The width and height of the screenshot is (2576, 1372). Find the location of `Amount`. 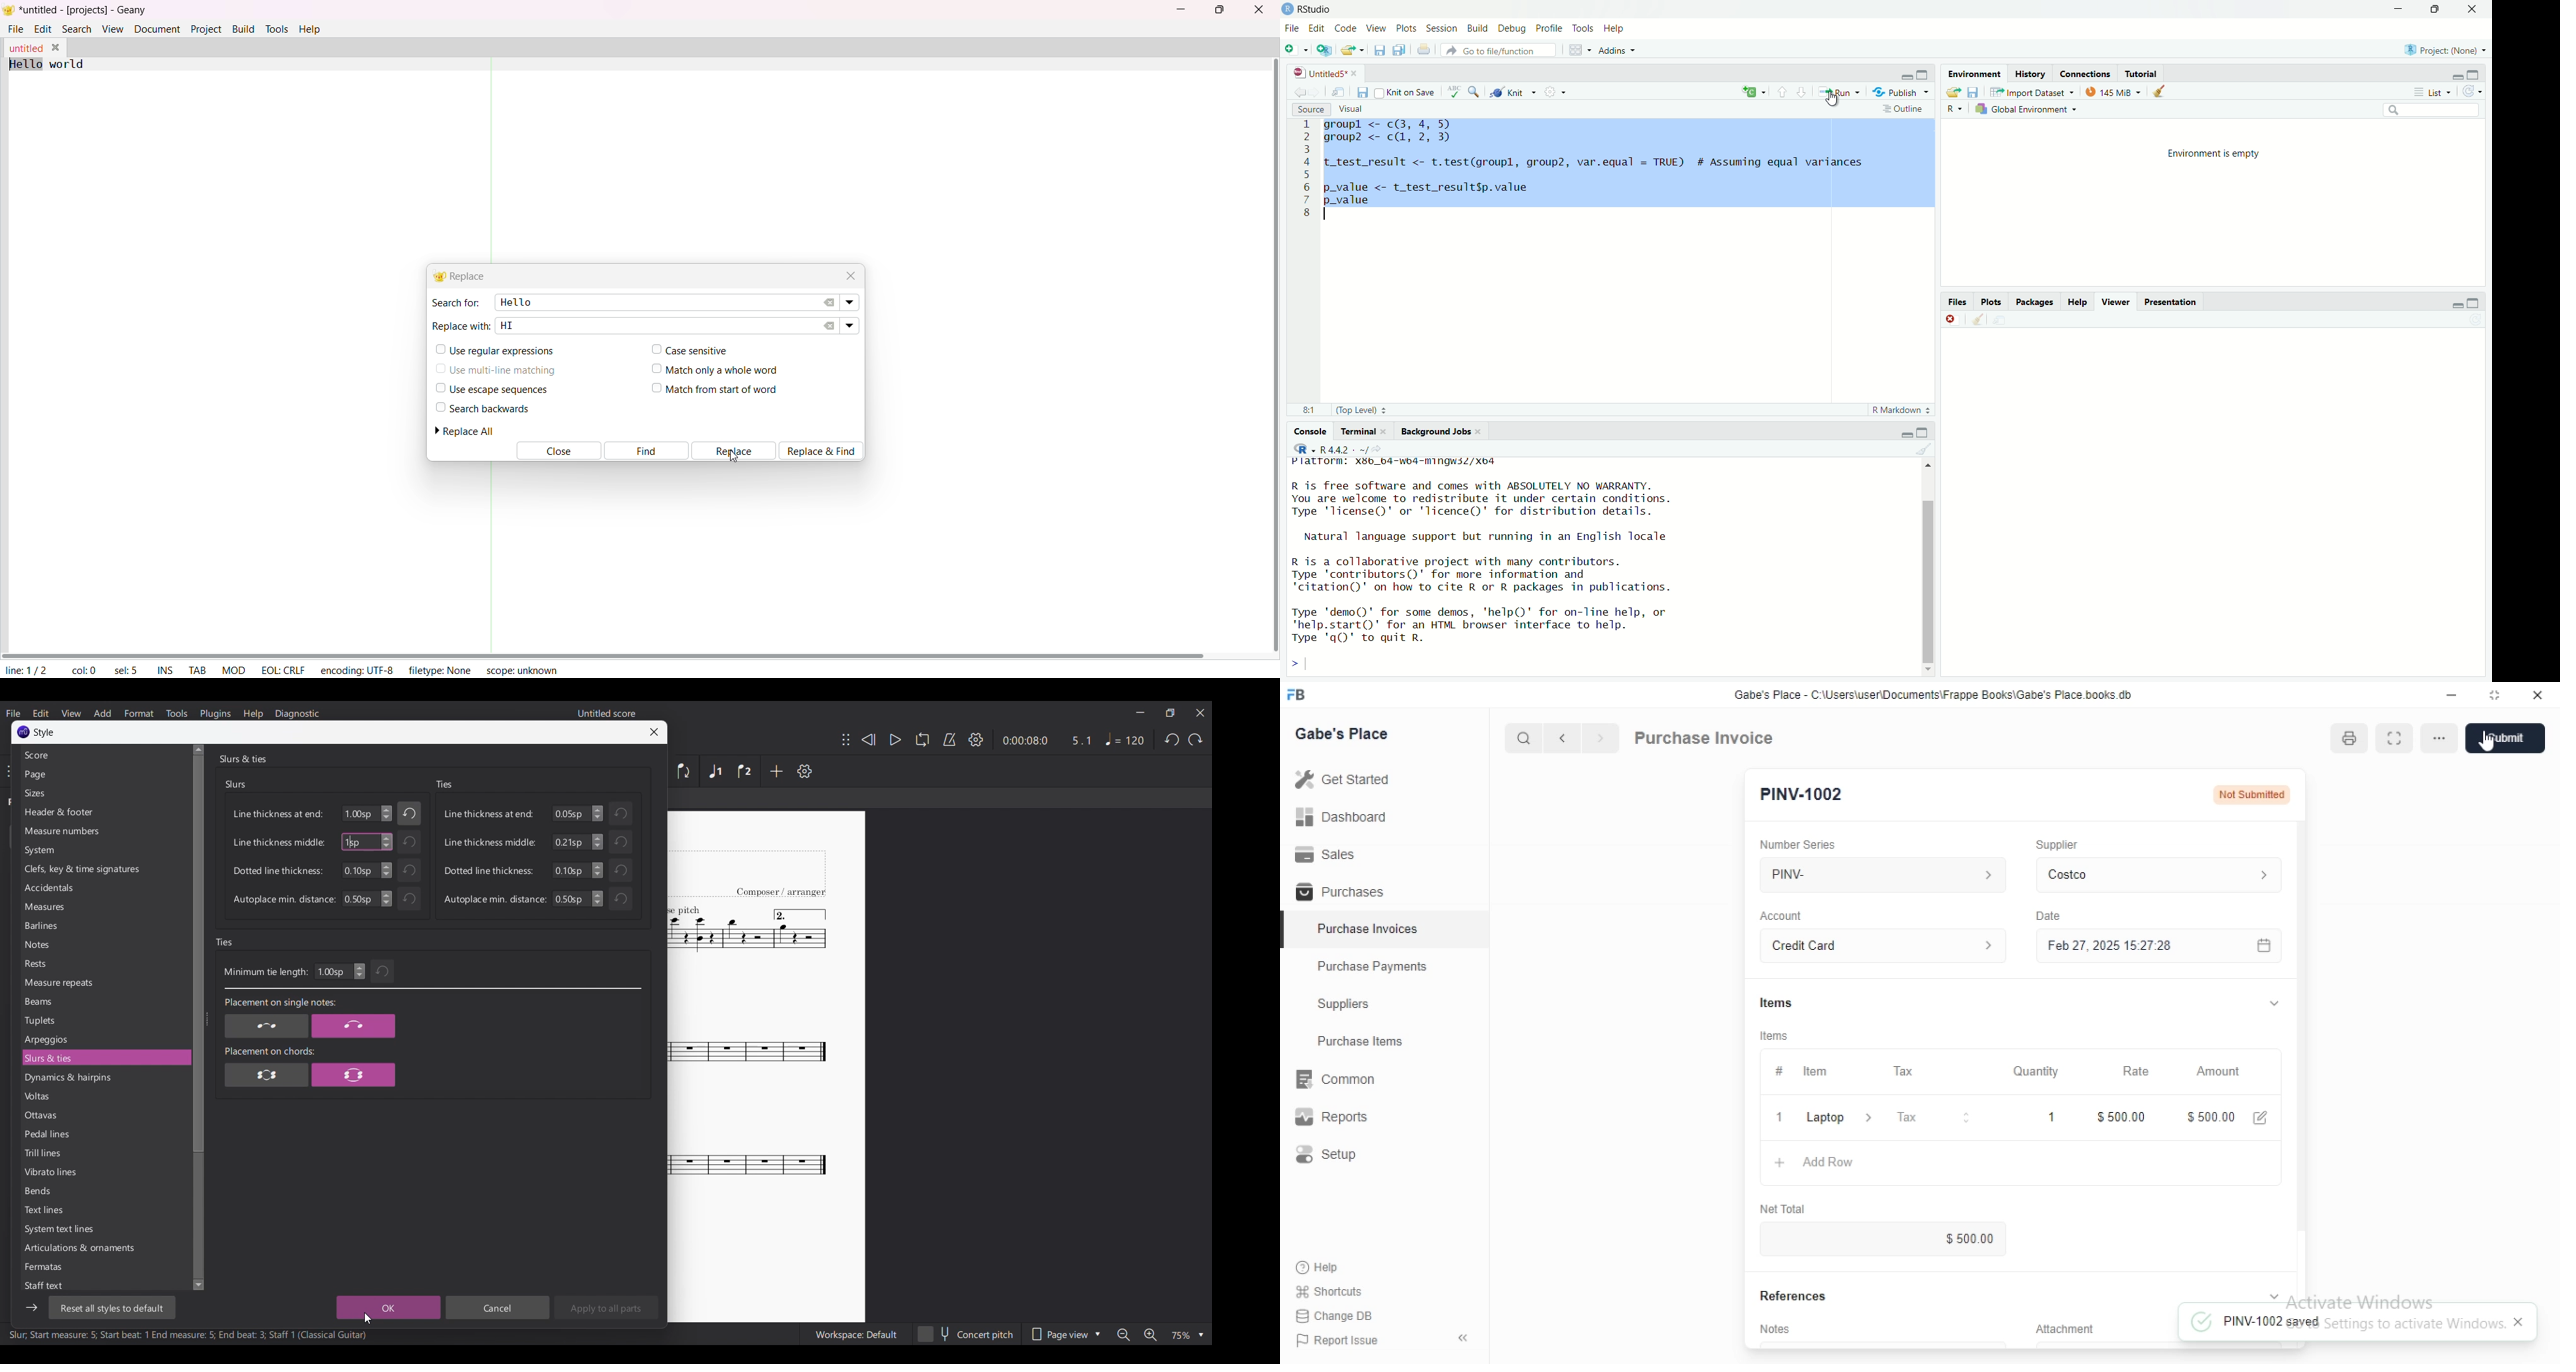

Amount is located at coordinates (2217, 1072).